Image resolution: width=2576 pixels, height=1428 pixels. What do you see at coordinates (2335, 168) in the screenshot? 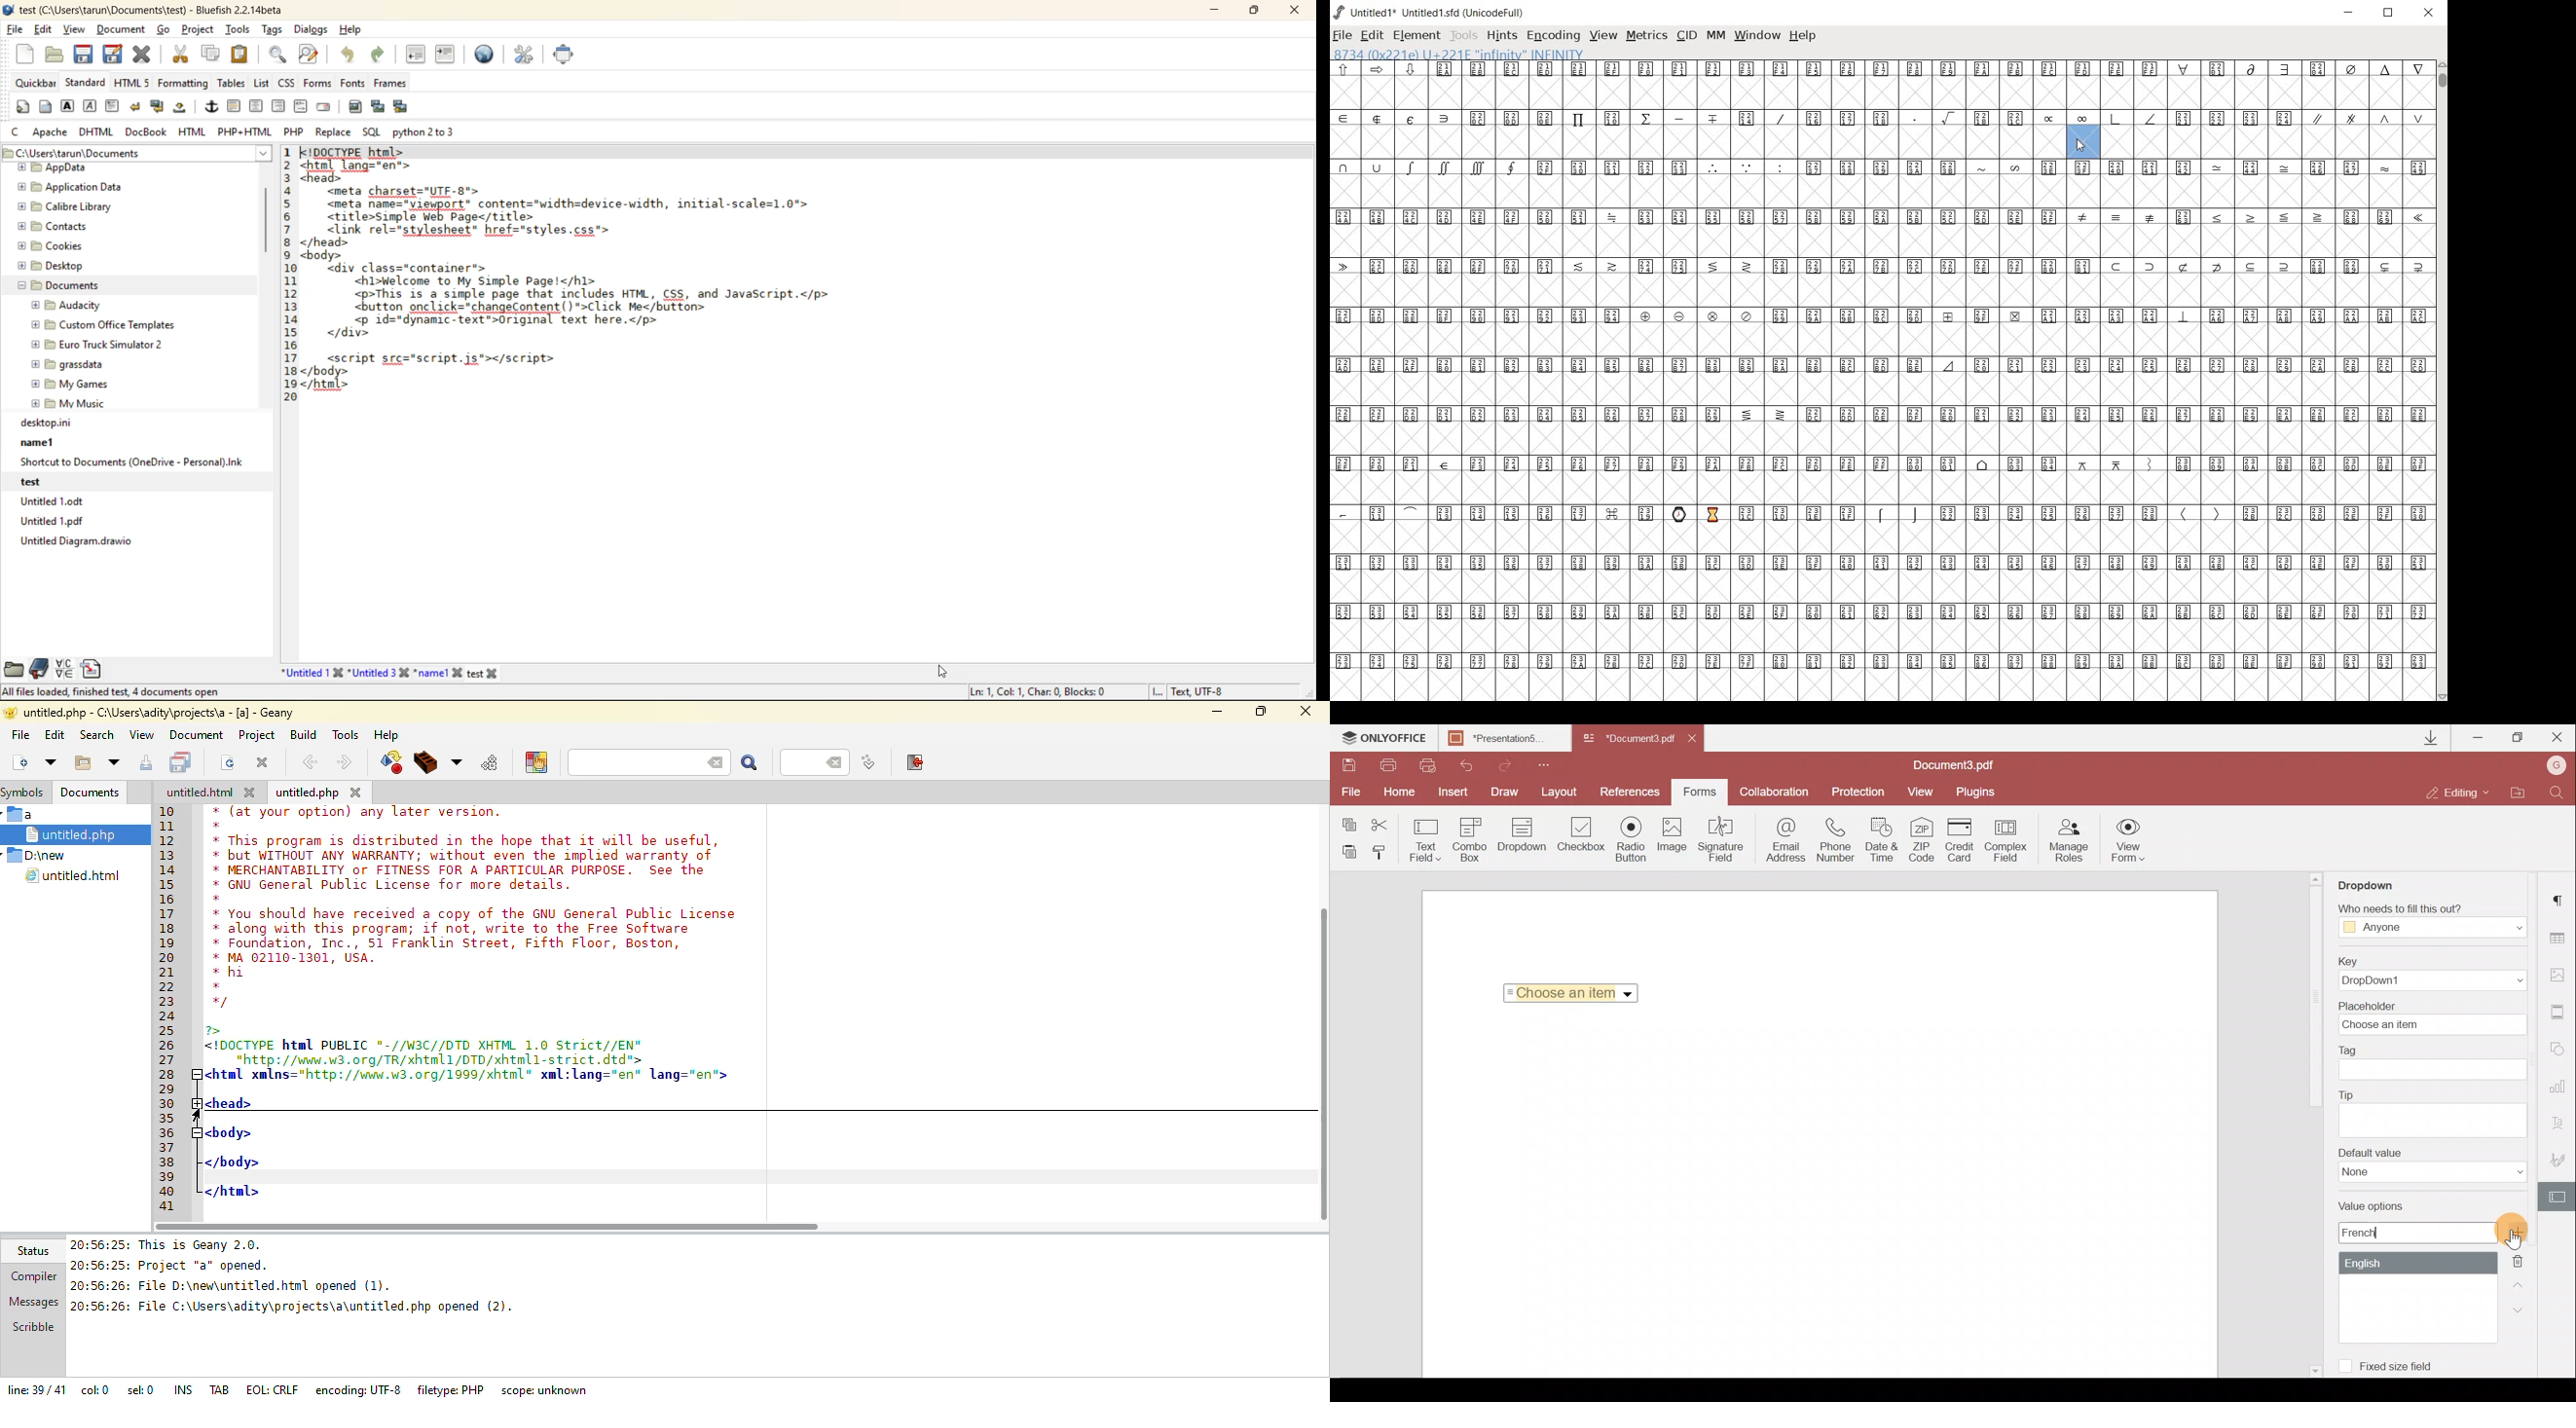
I see `Unicode code points` at bounding box center [2335, 168].